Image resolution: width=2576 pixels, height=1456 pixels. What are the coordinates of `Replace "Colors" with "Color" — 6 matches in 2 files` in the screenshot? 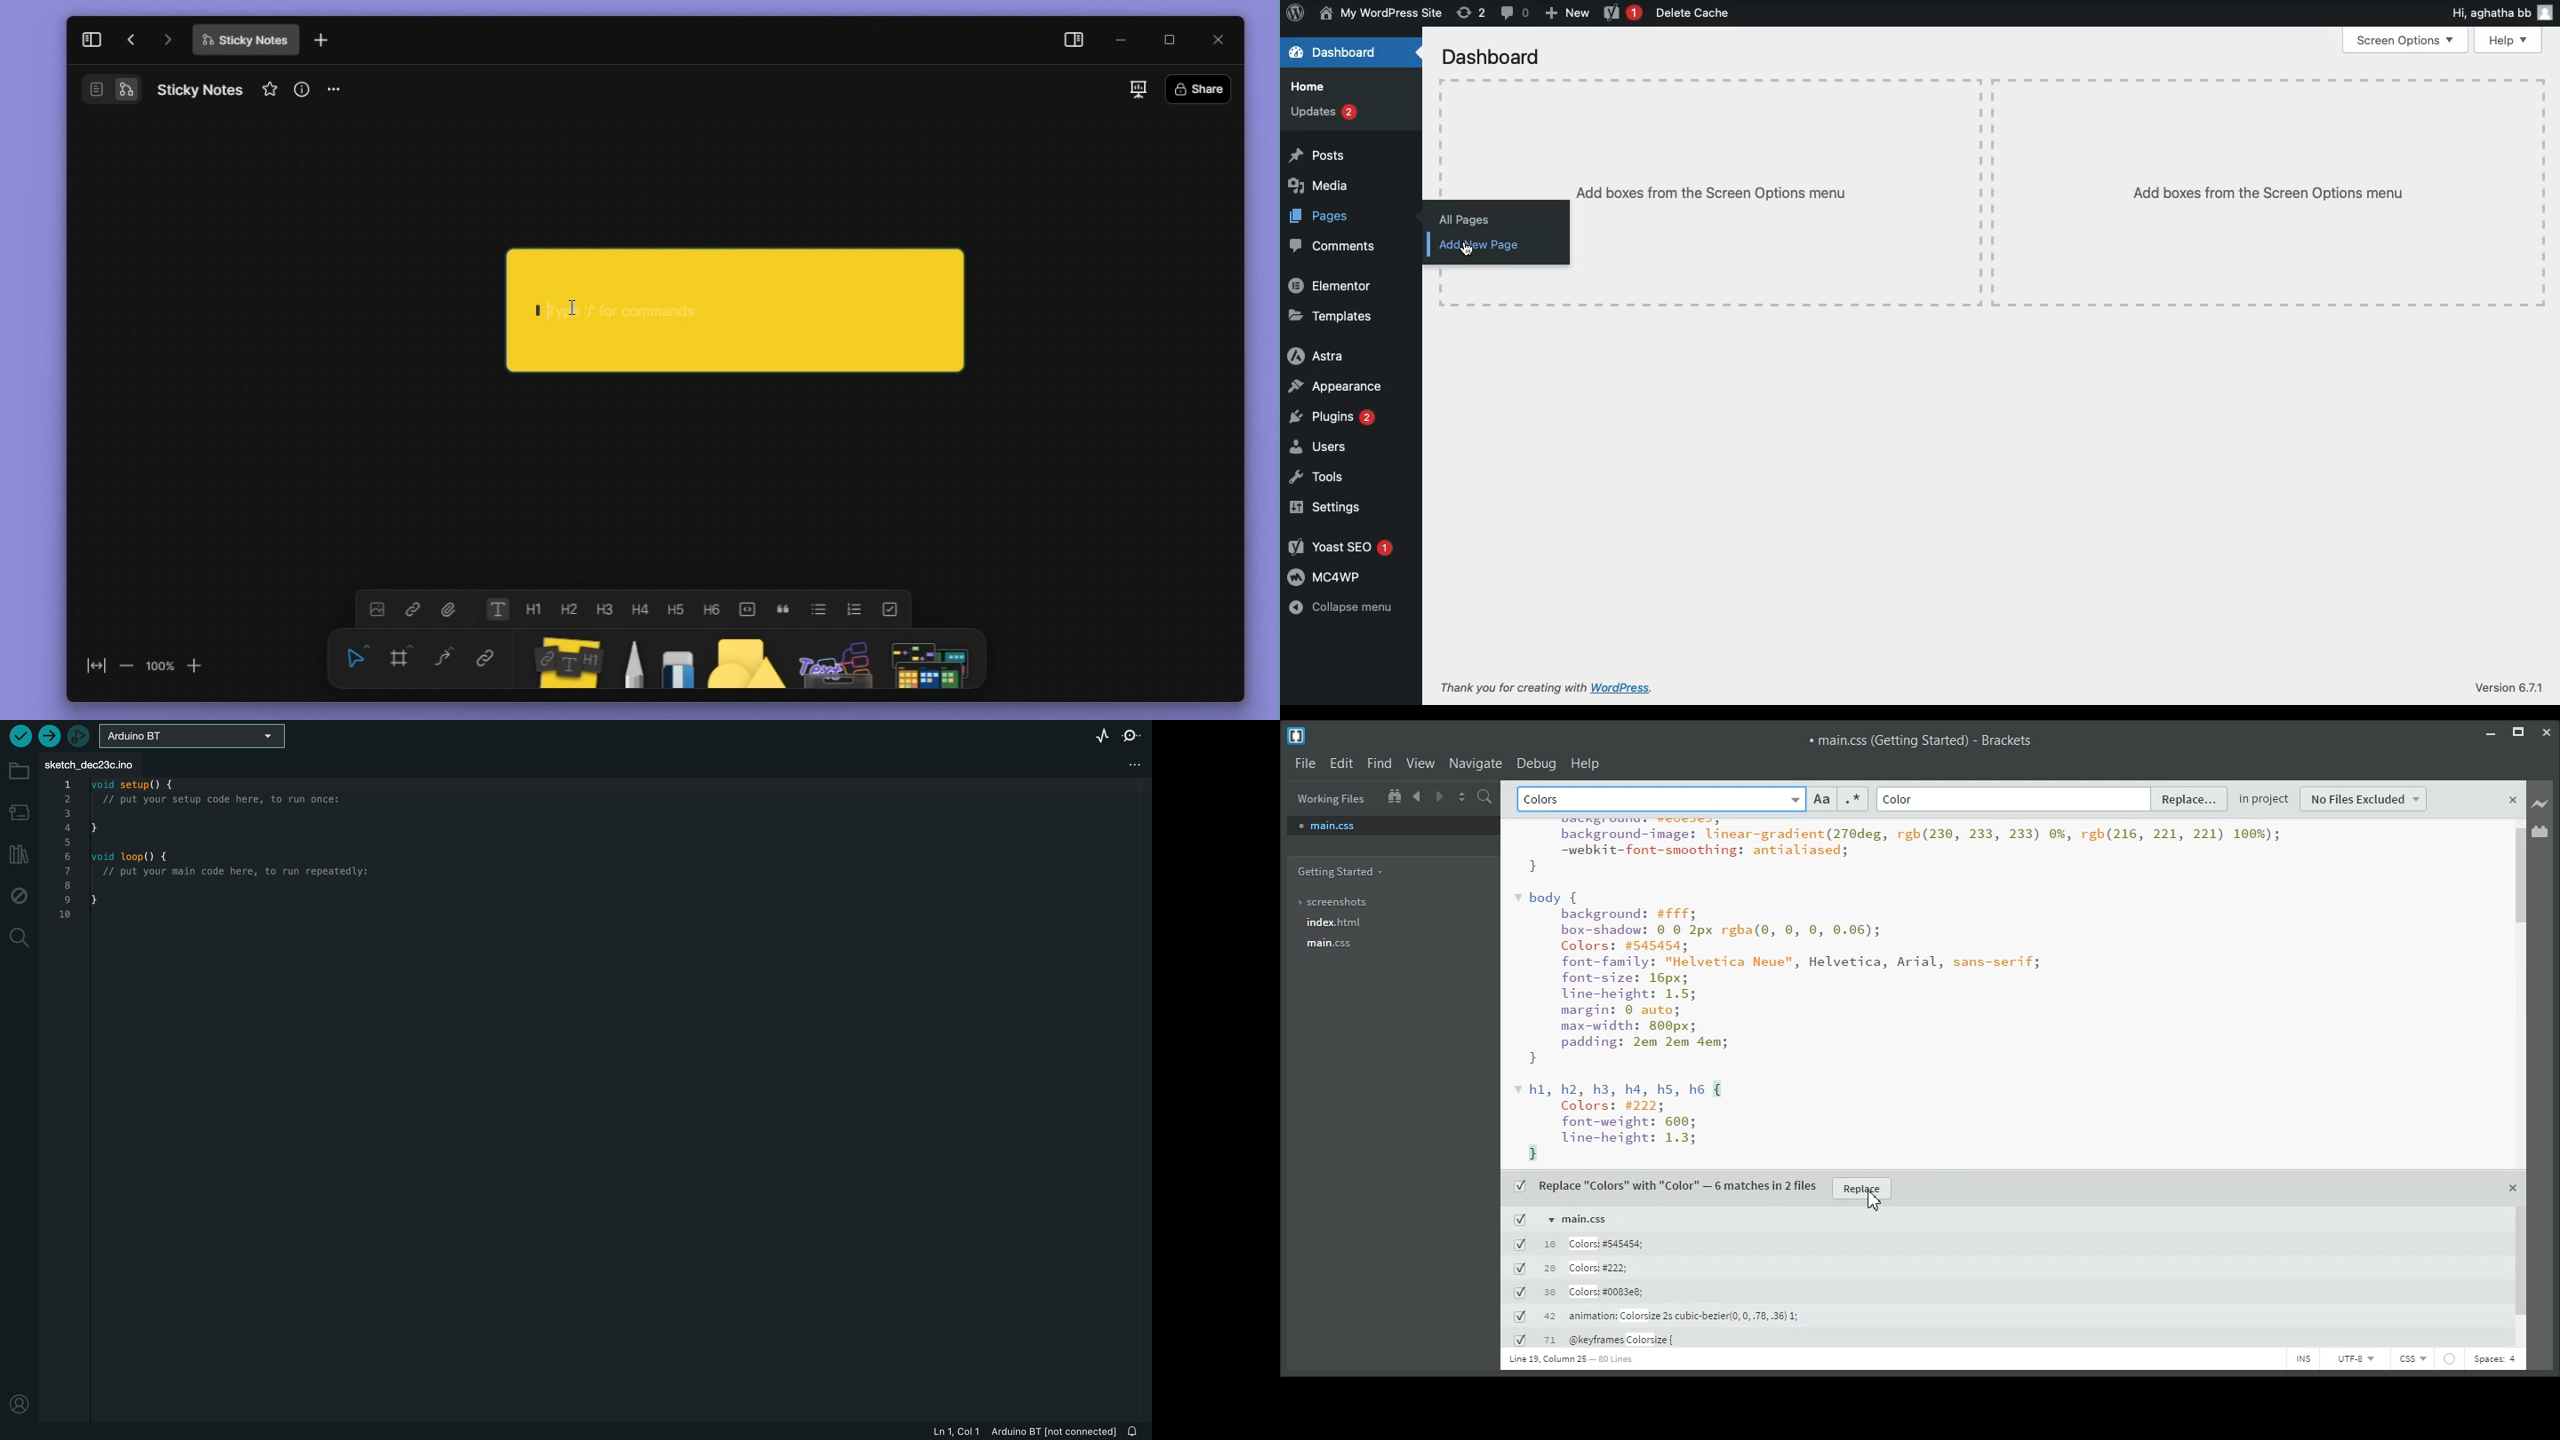 It's located at (1664, 1187).